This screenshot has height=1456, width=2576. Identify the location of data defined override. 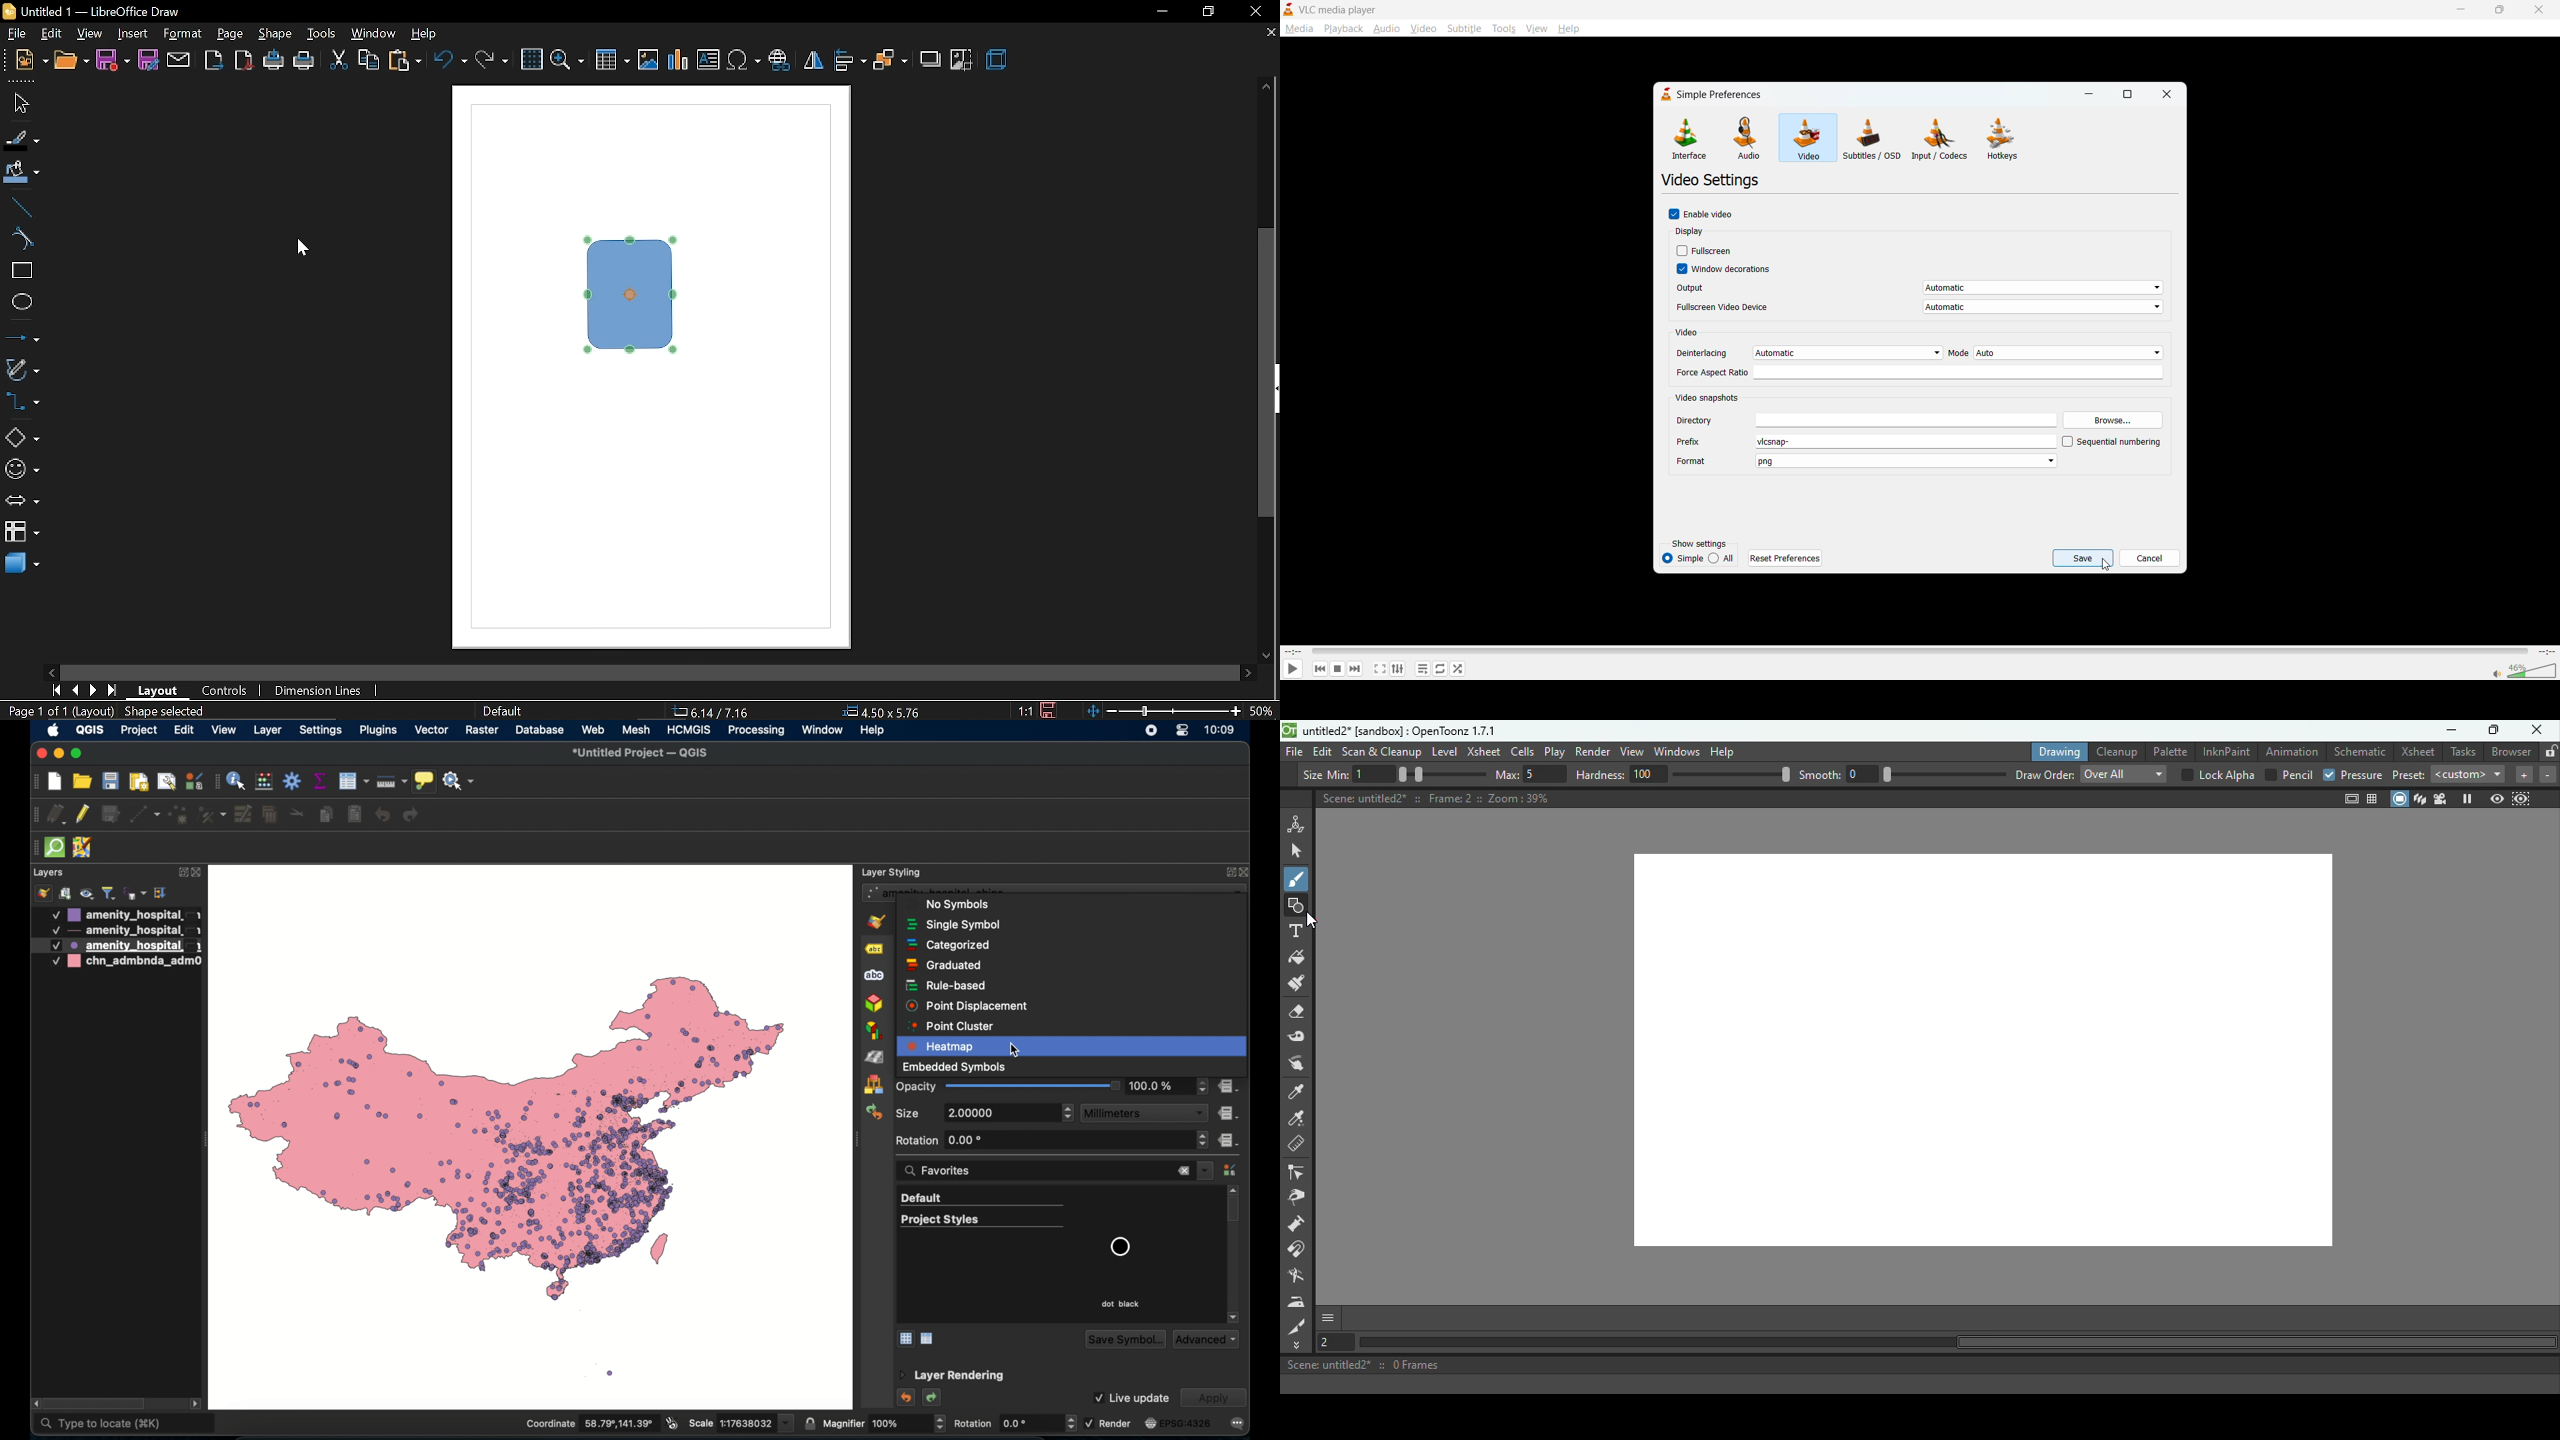
(1229, 1087).